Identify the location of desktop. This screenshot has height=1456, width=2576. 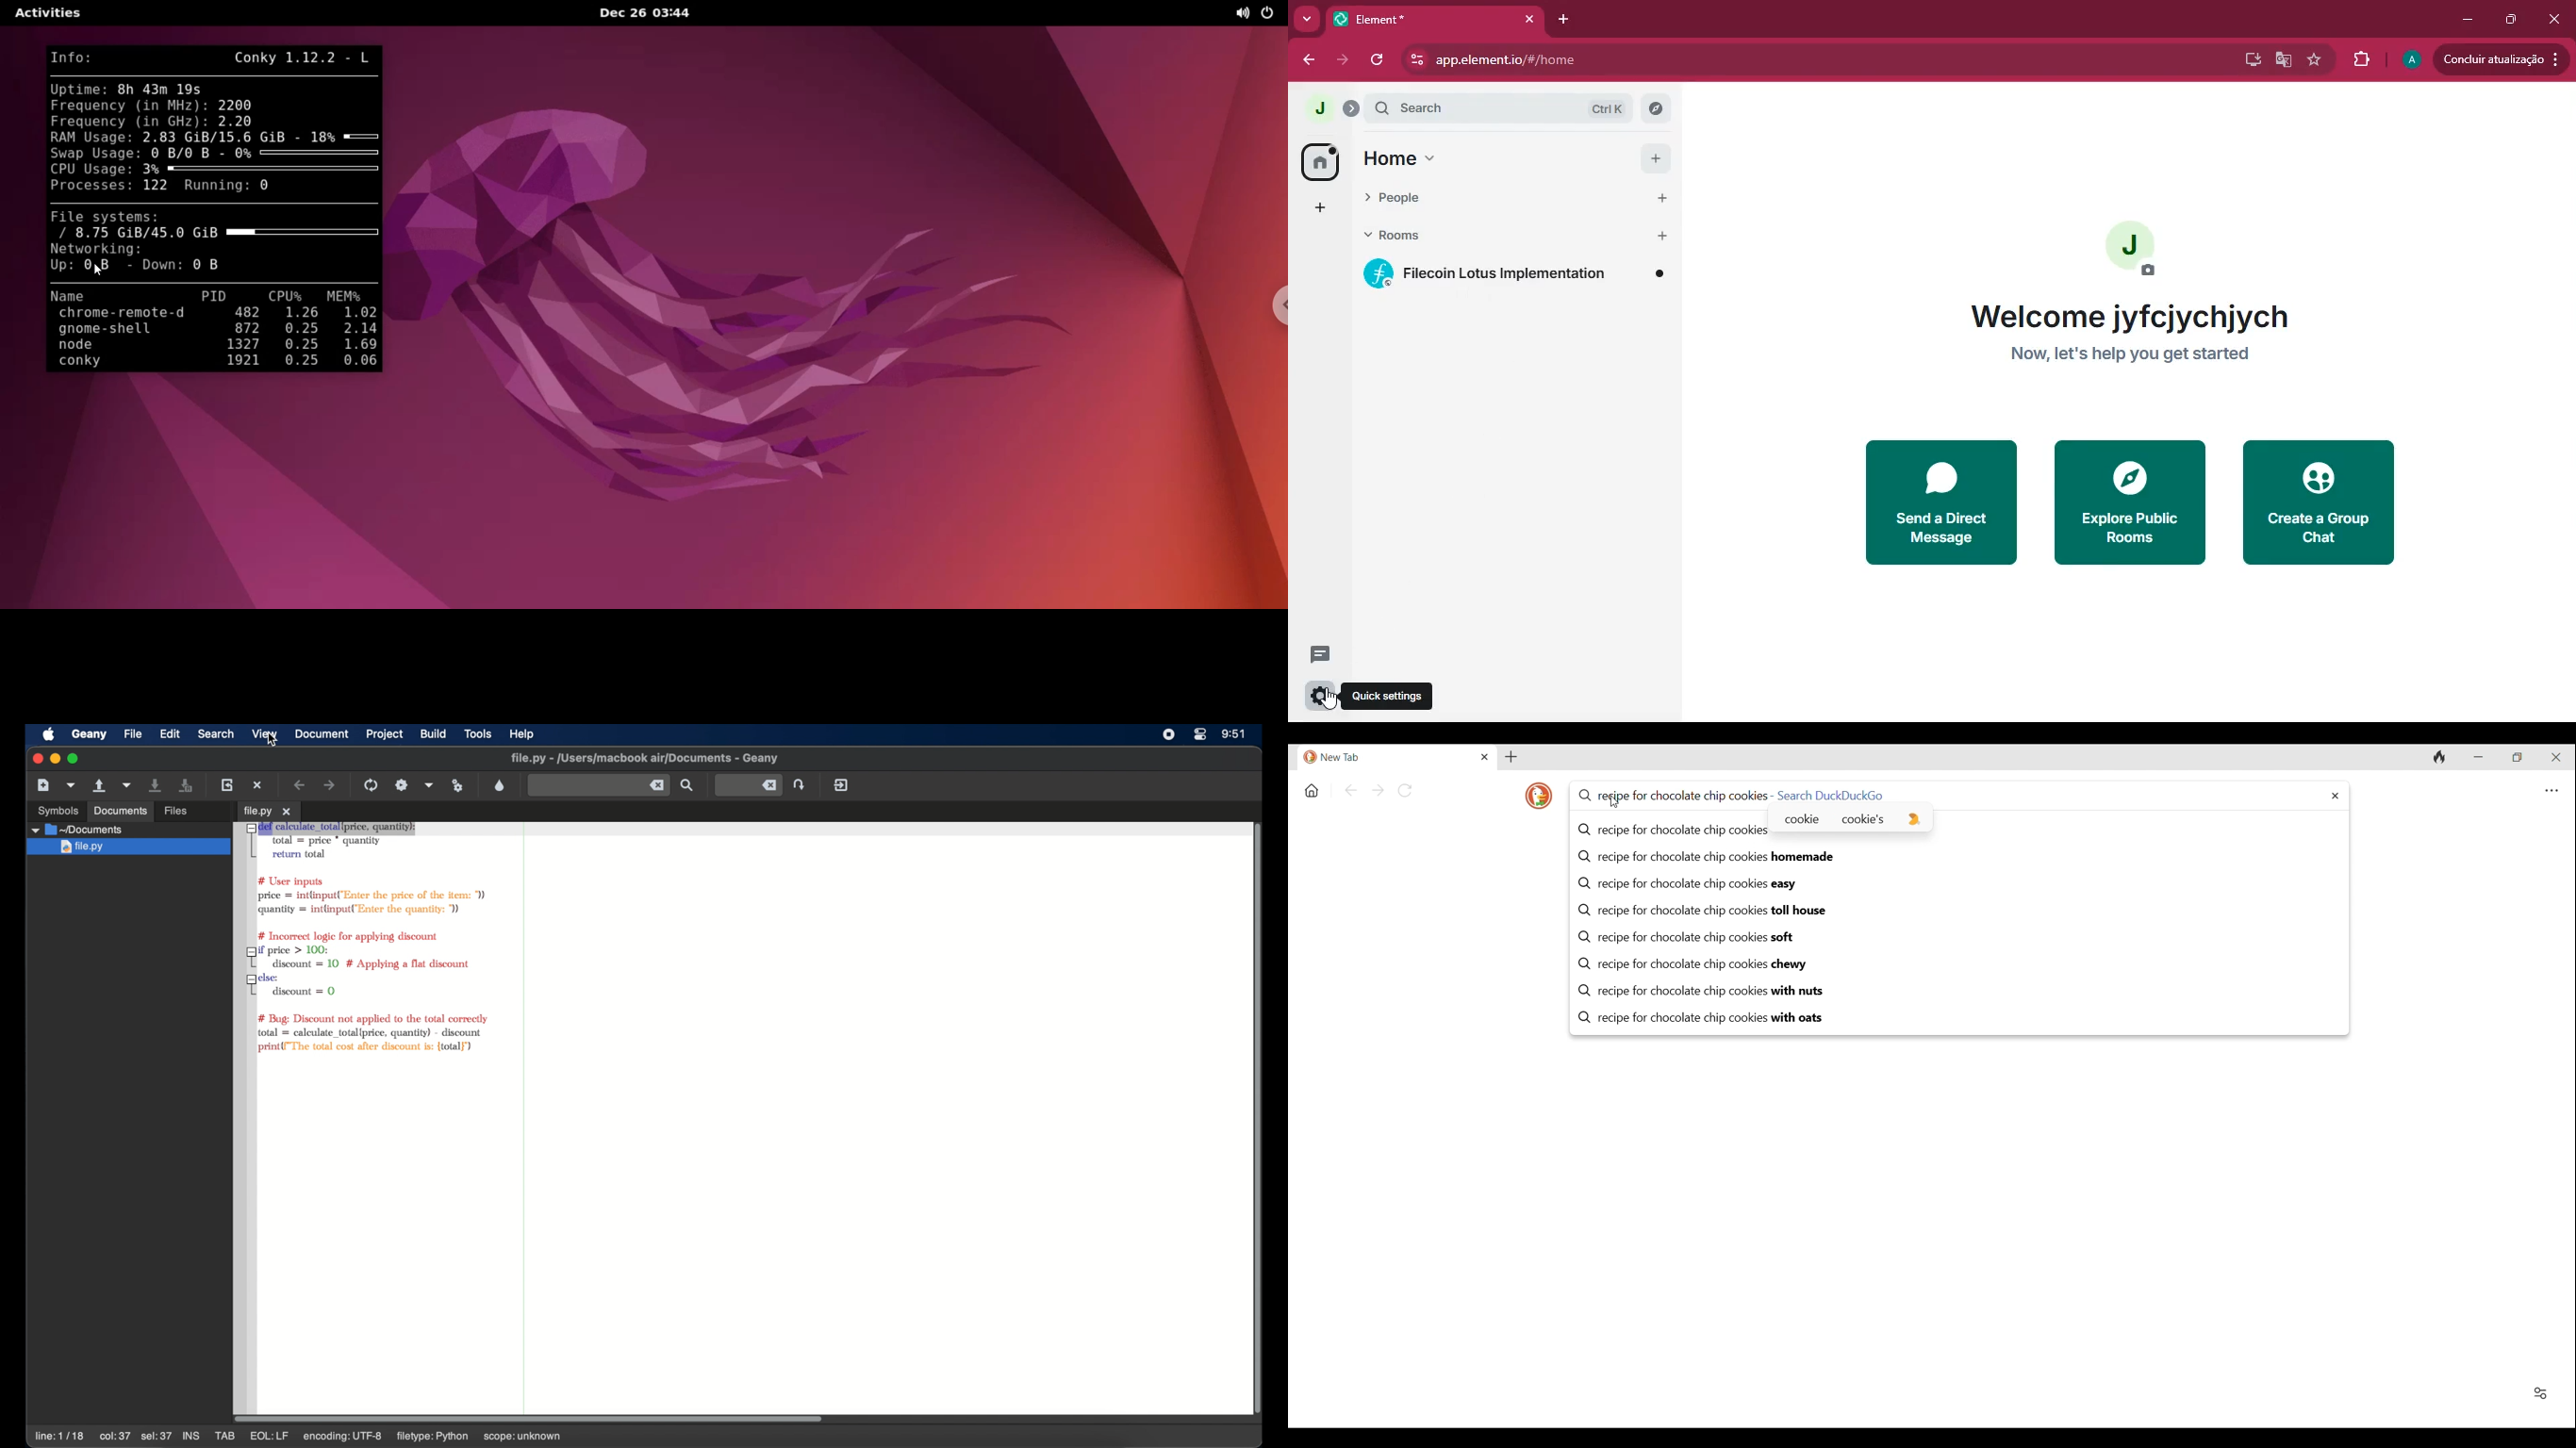
(2249, 58).